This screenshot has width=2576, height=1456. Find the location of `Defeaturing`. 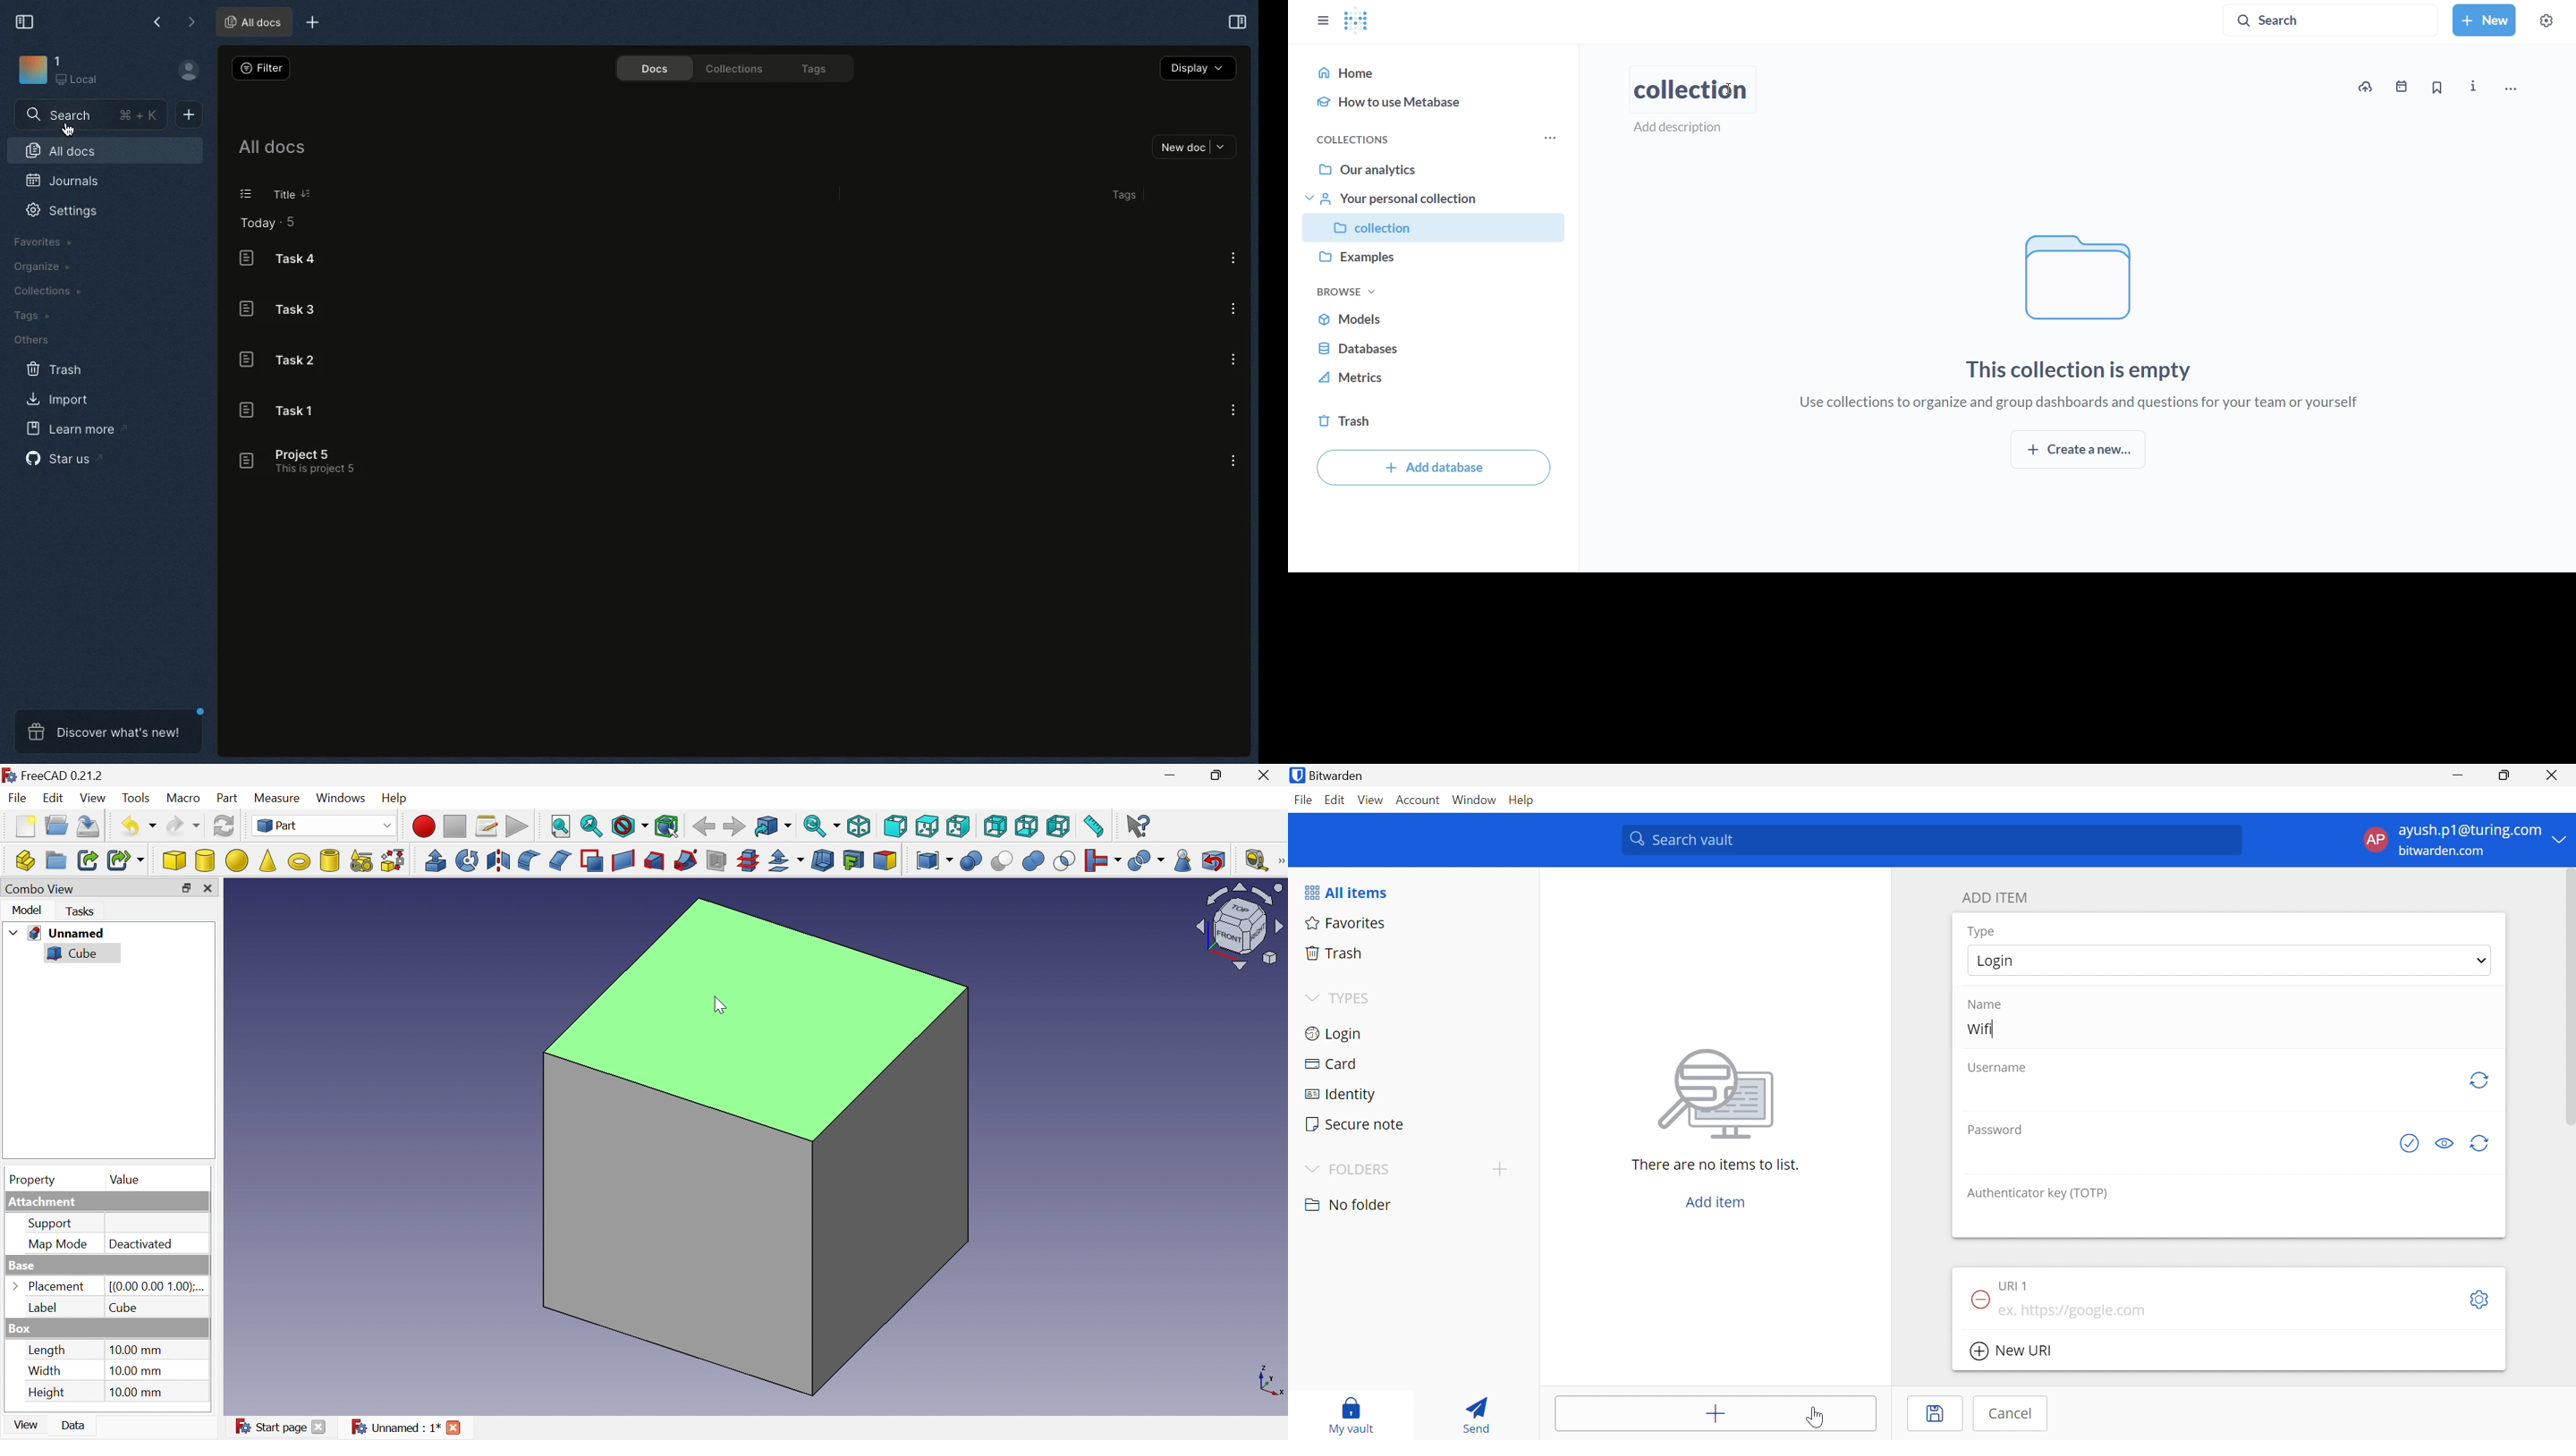

Defeaturing is located at coordinates (1215, 859).